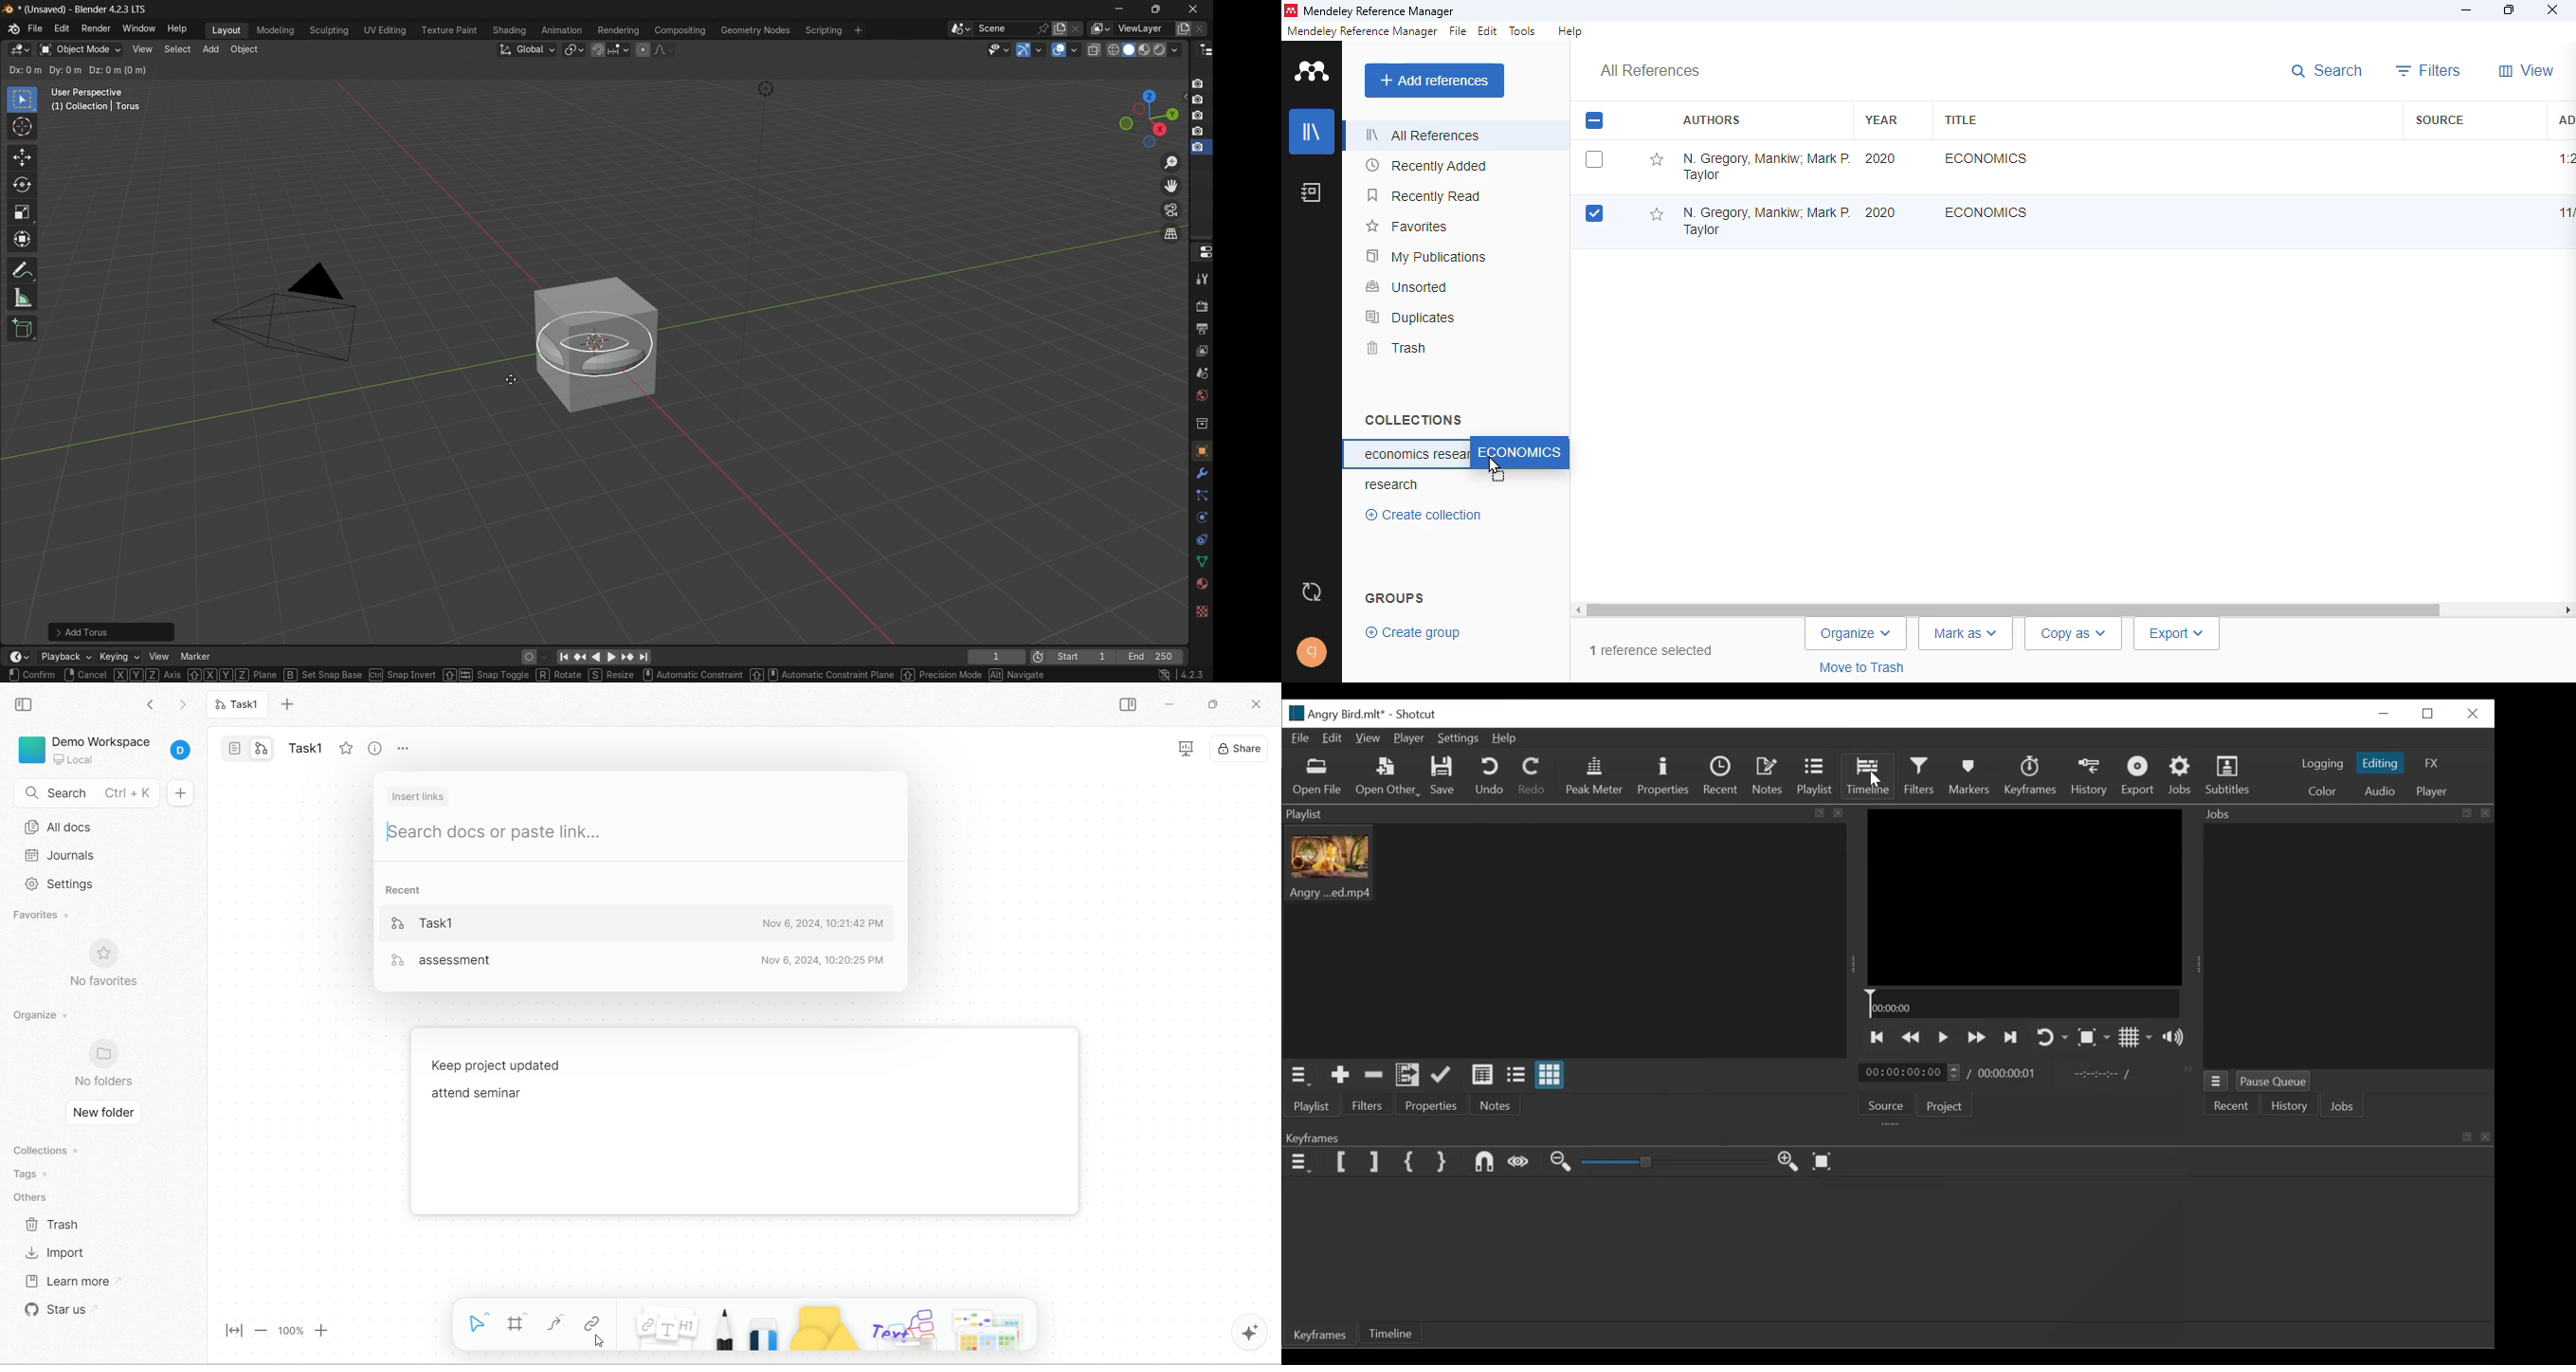  What do you see at coordinates (2026, 896) in the screenshot?
I see `Media Viewer` at bounding box center [2026, 896].